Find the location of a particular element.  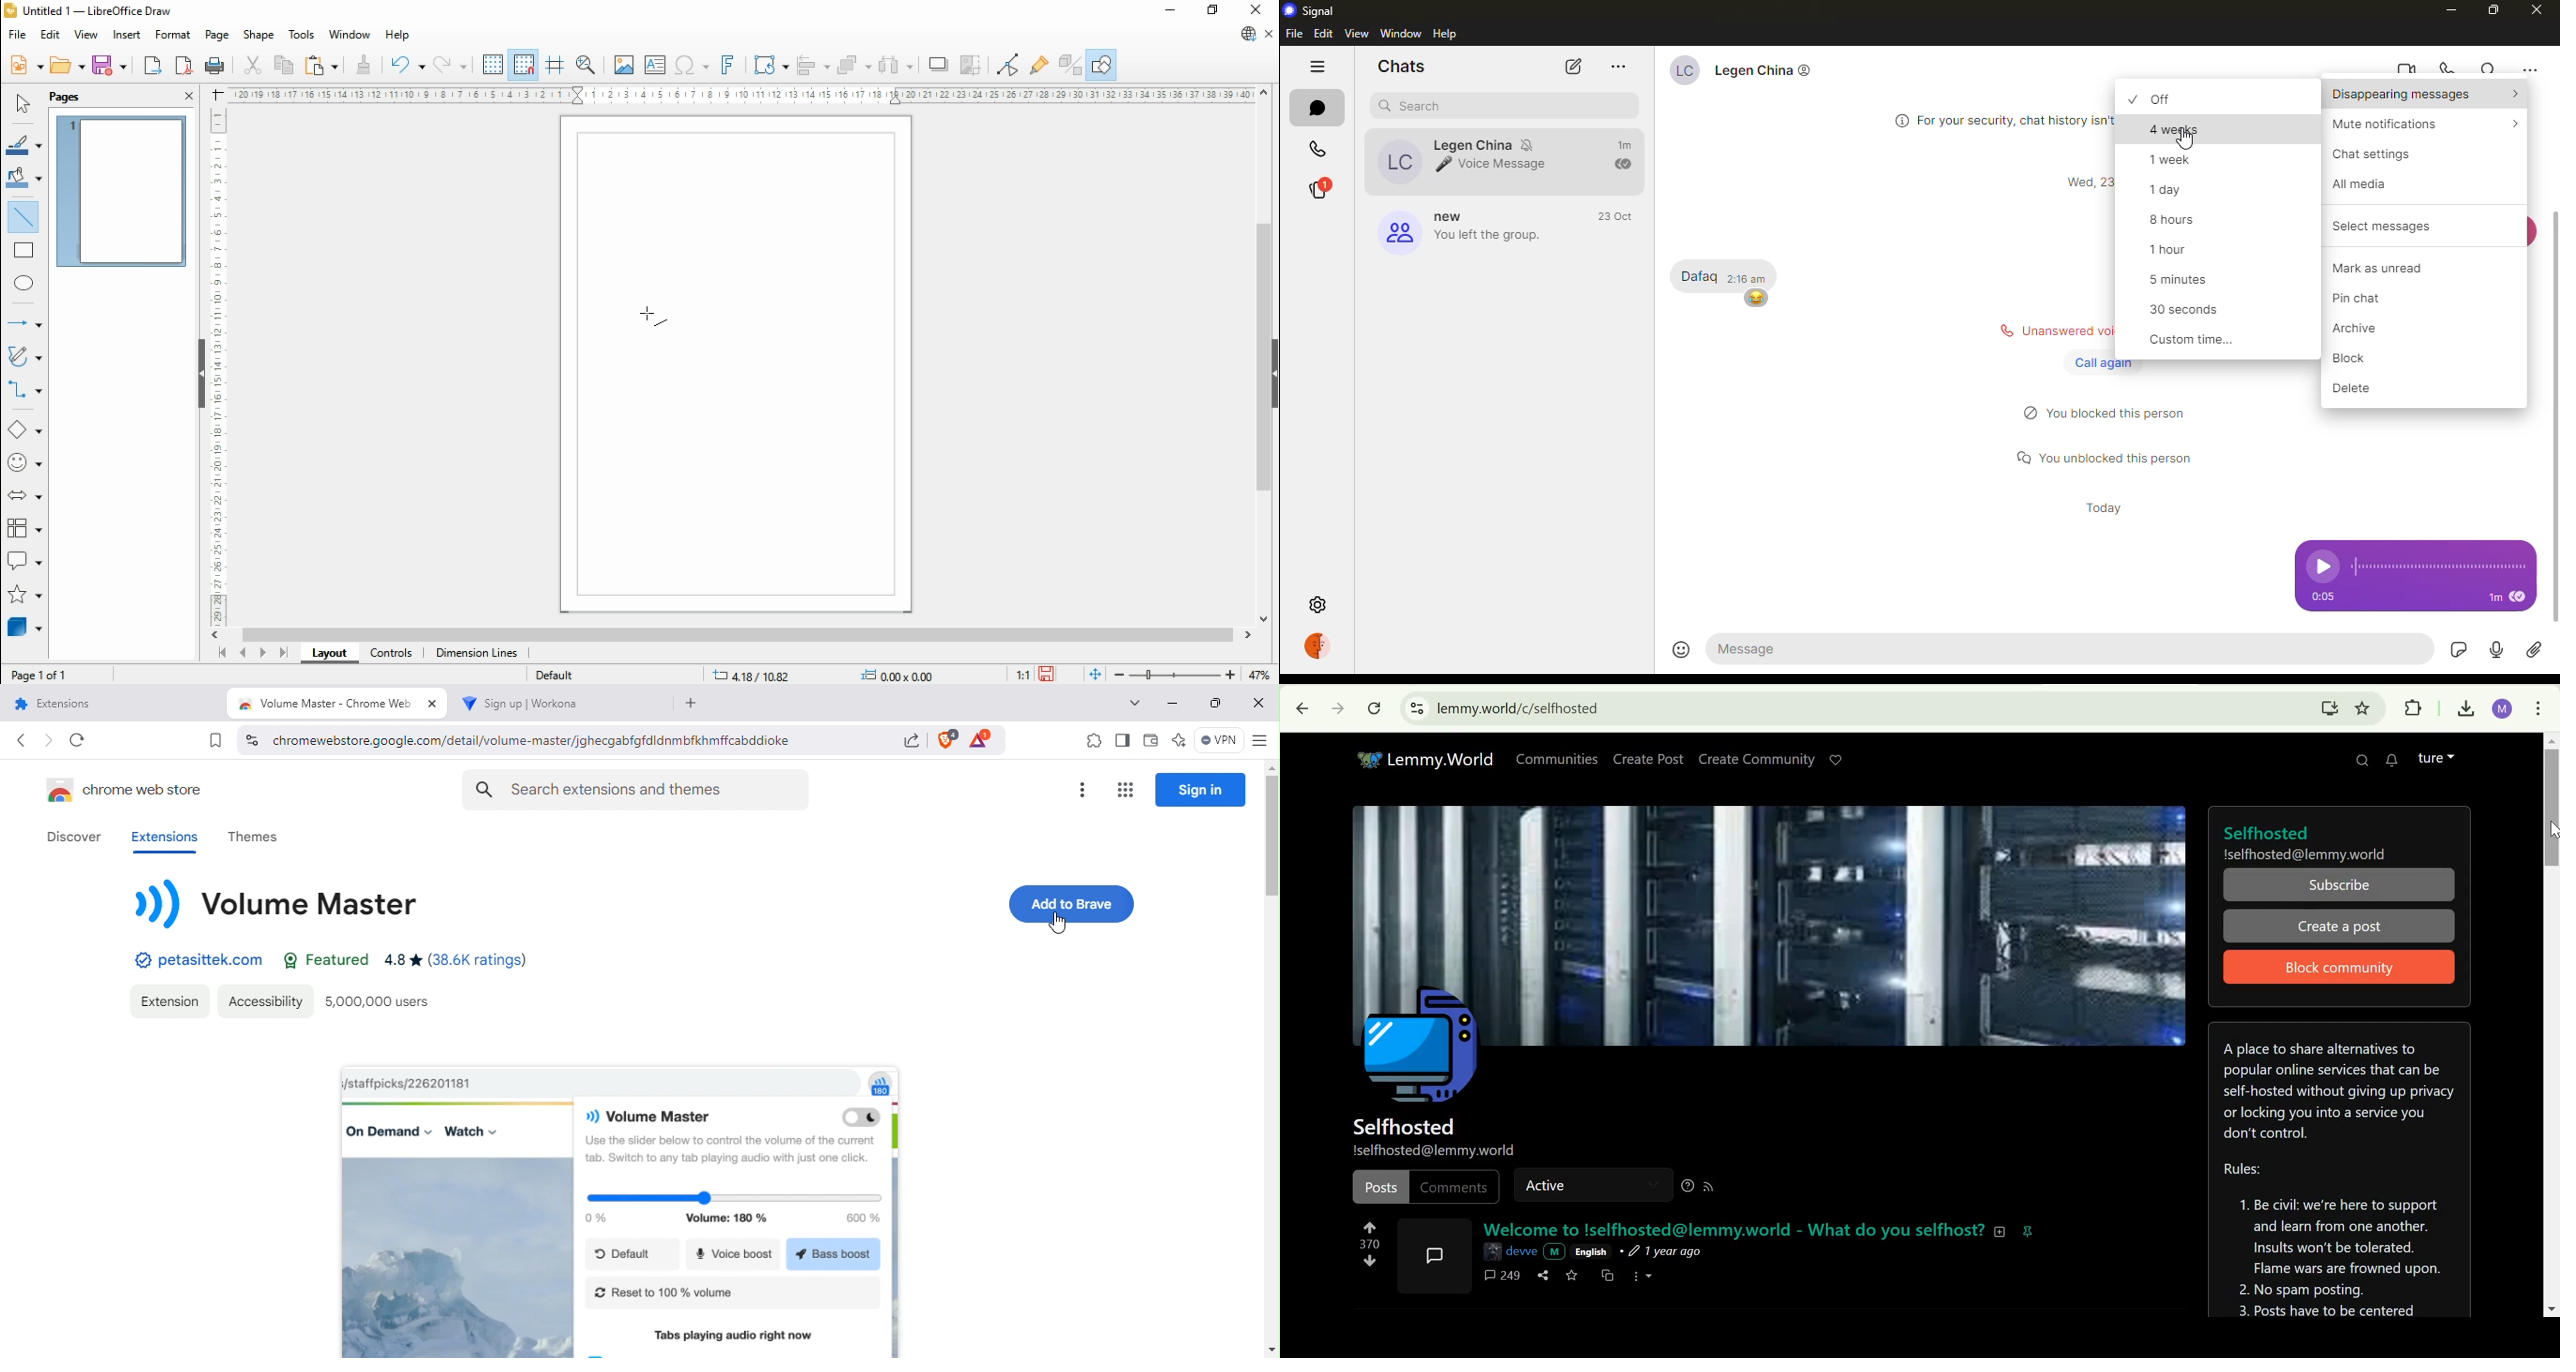

tools is located at coordinates (303, 35).